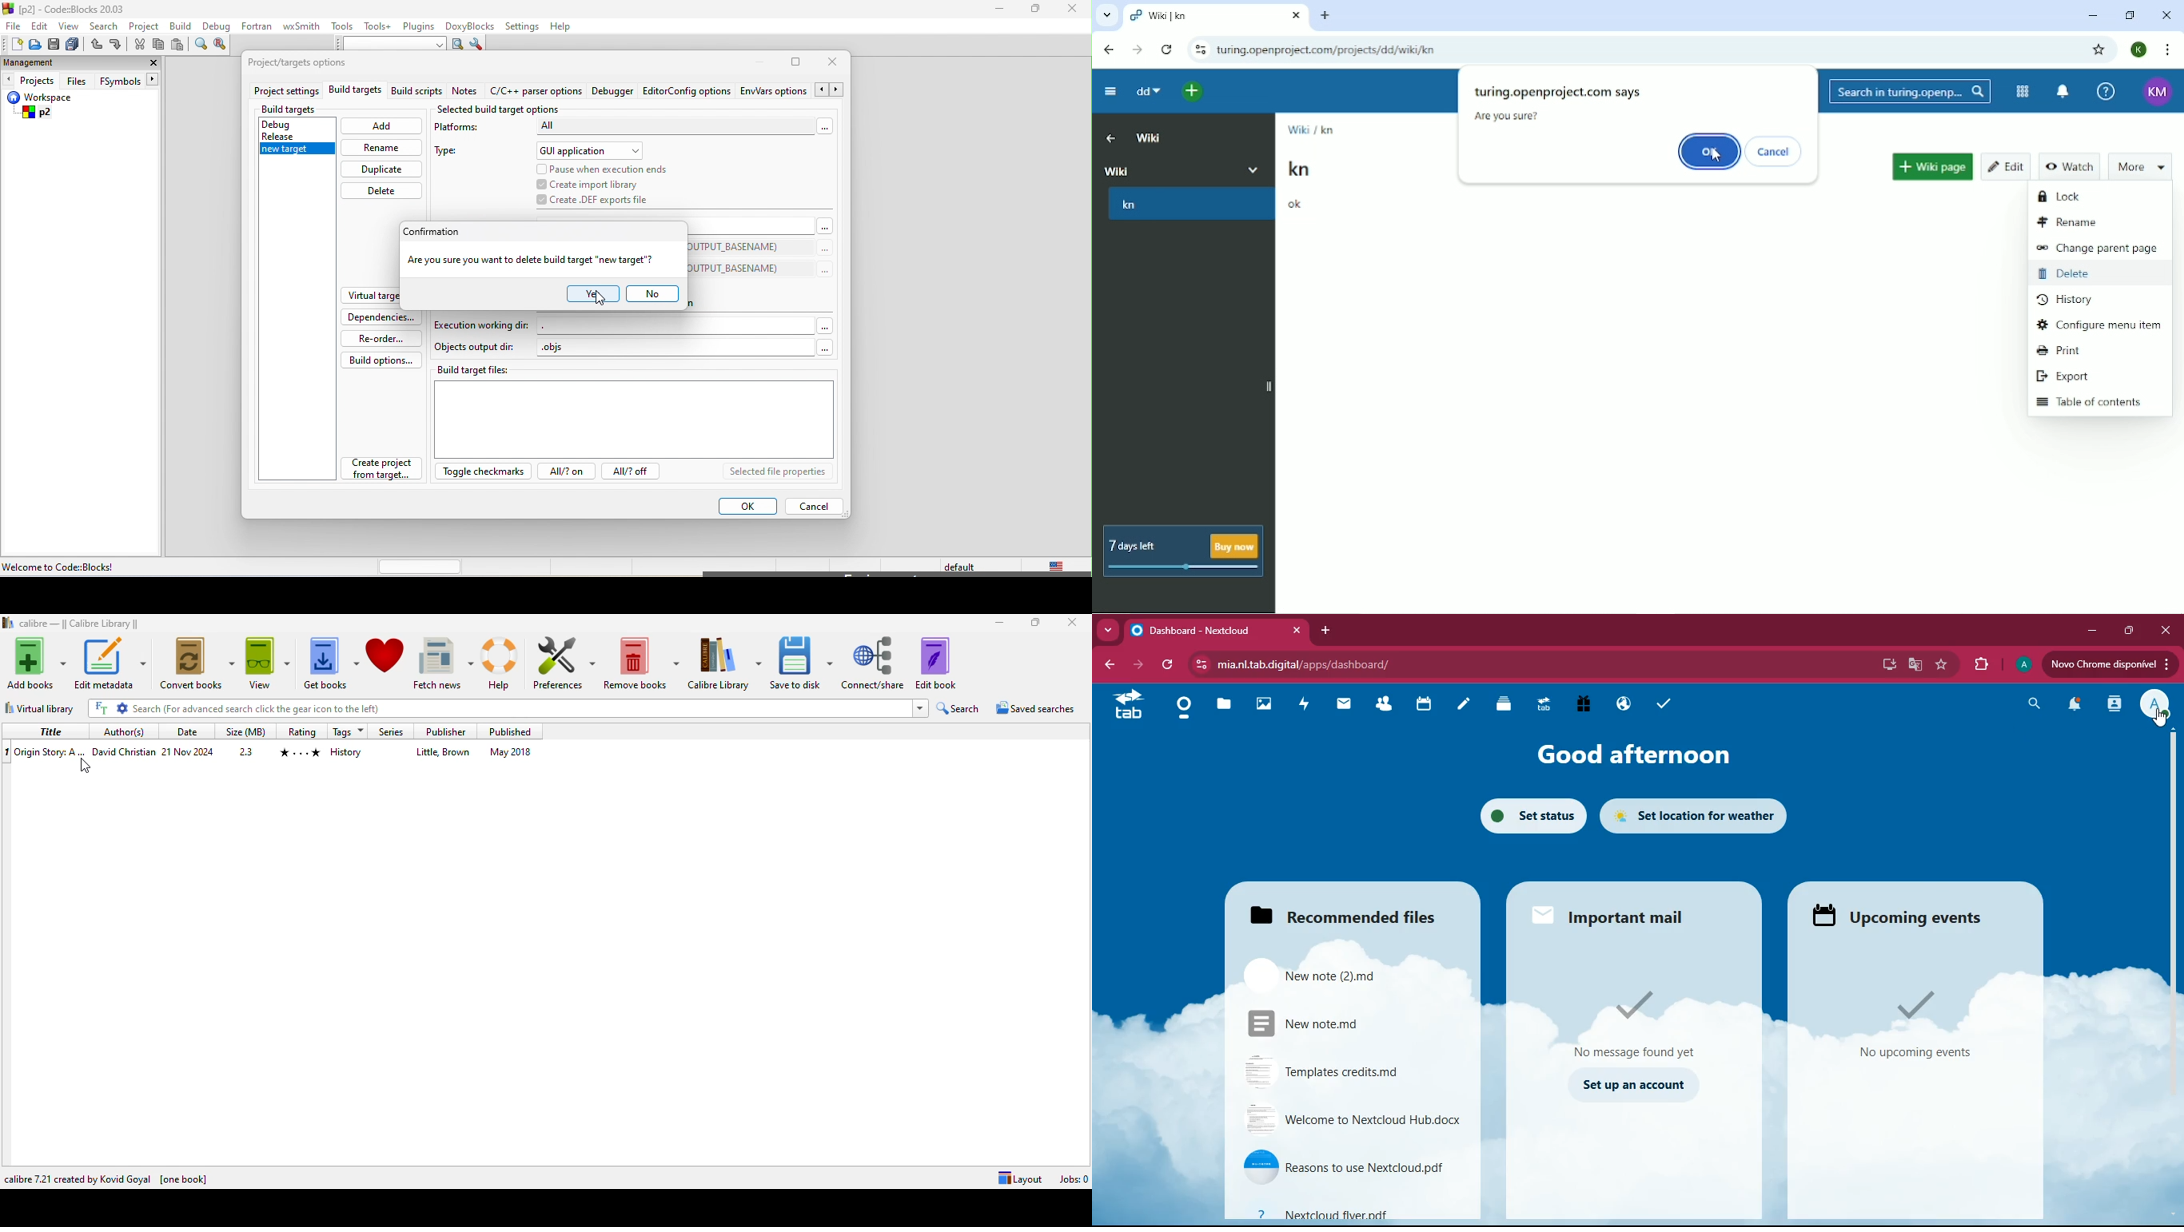 The image size is (2184, 1232). Describe the element at coordinates (1546, 708) in the screenshot. I see `tab` at that location.